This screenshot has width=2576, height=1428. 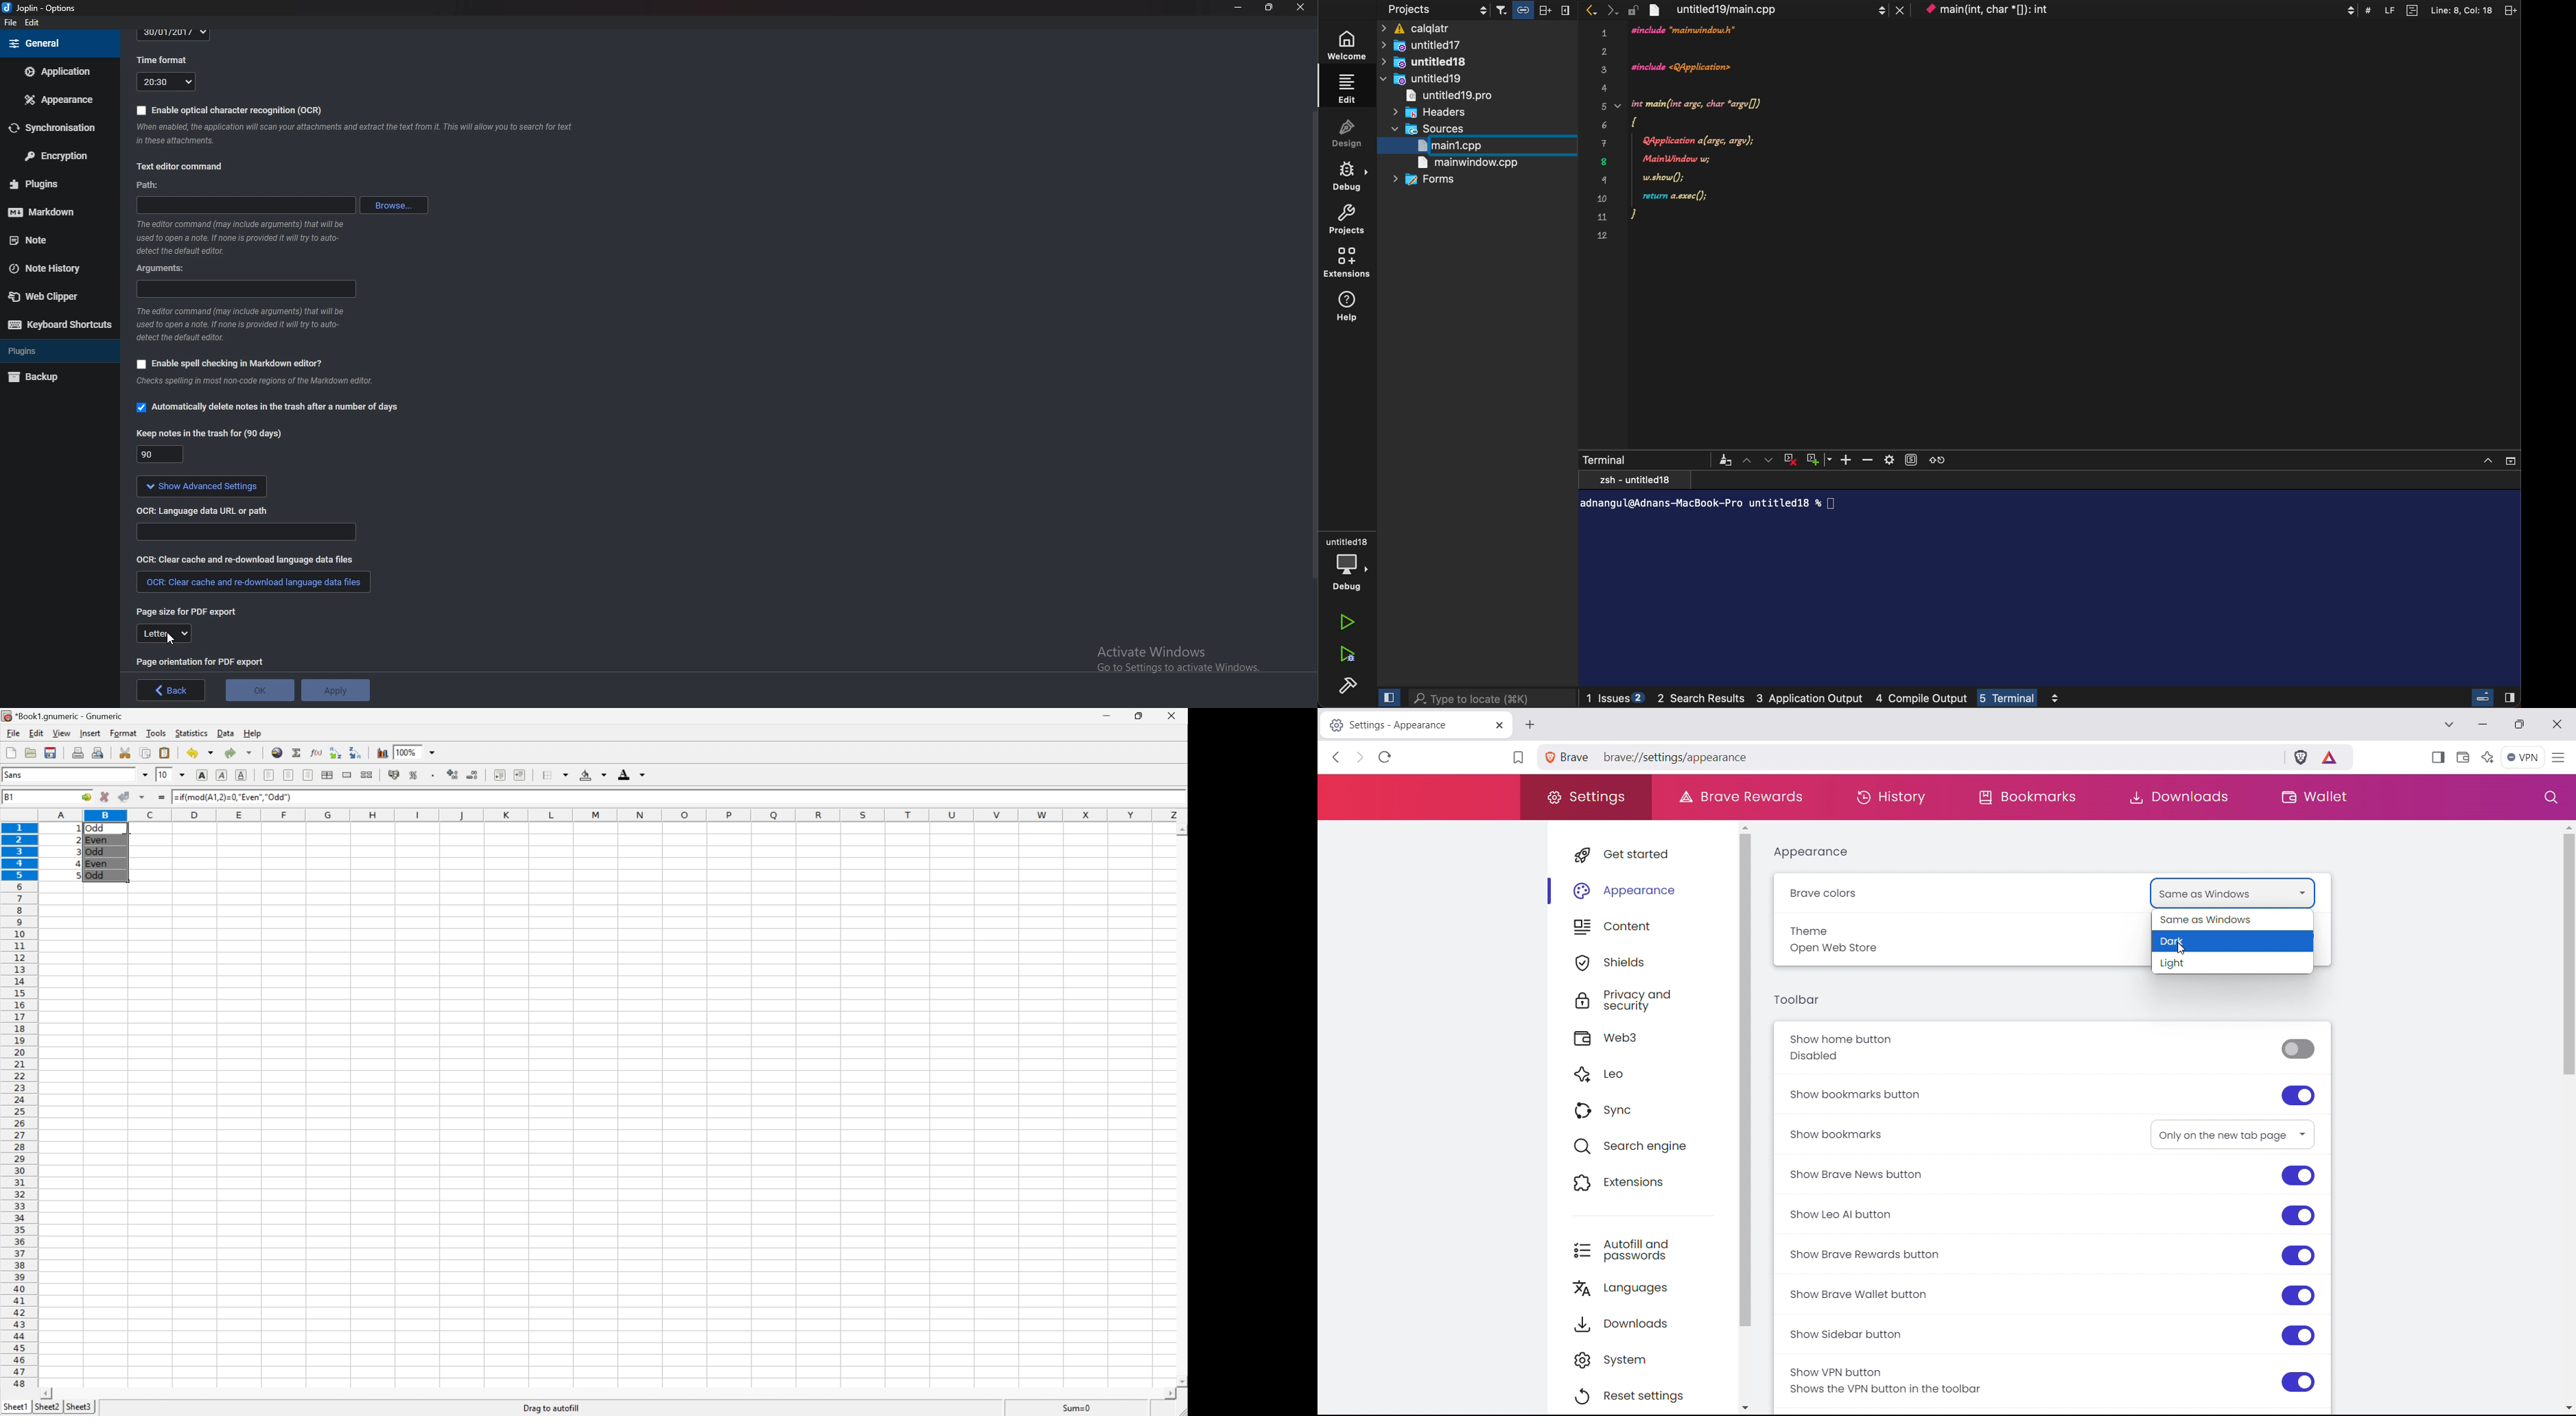 I want to click on back, so click(x=172, y=690).